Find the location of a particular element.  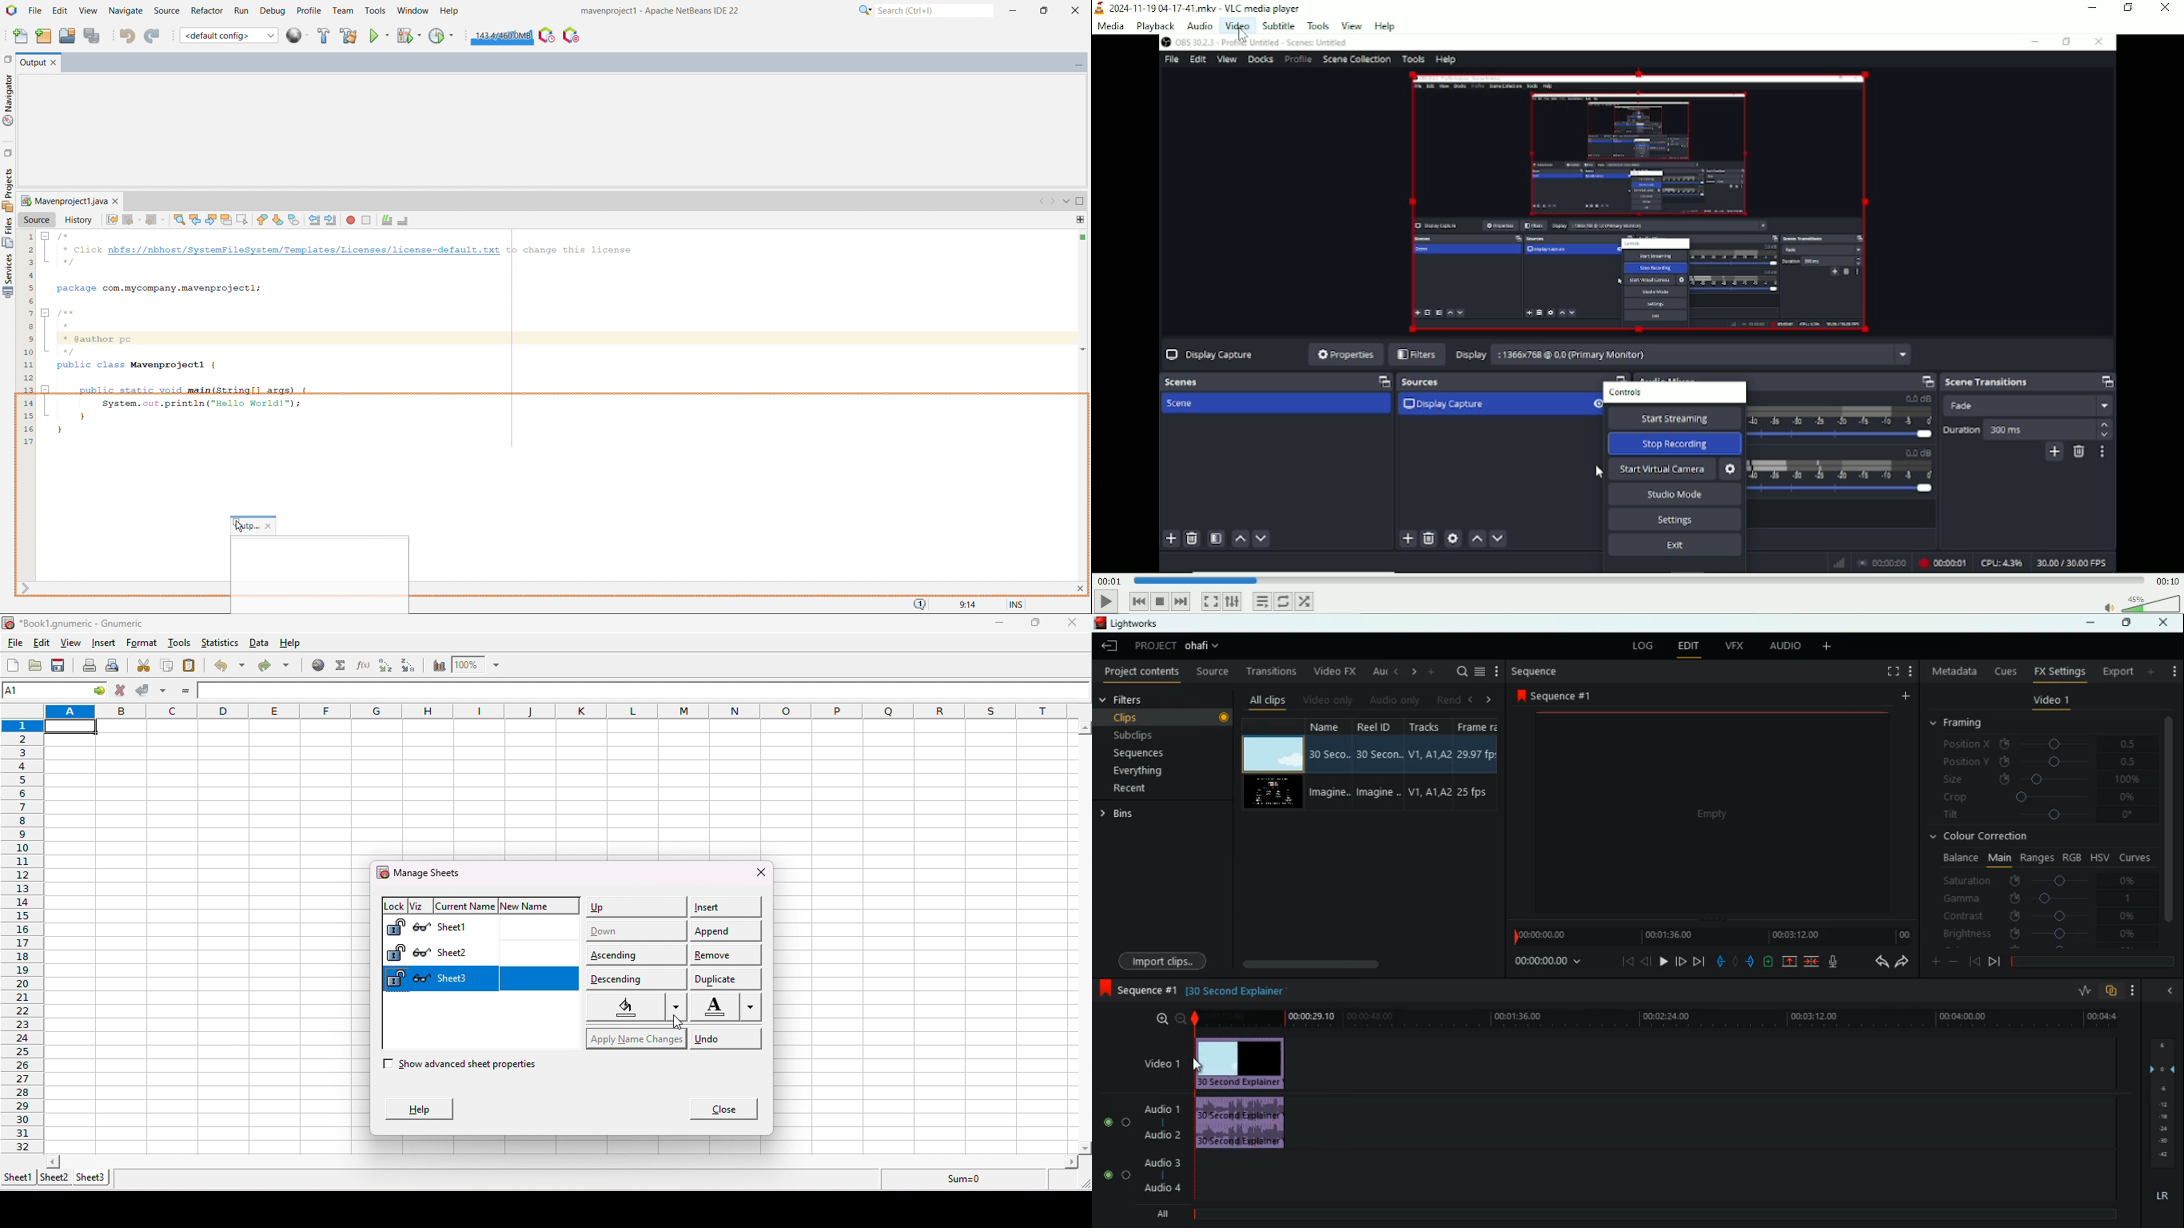

more is located at coordinates (2153, 671).